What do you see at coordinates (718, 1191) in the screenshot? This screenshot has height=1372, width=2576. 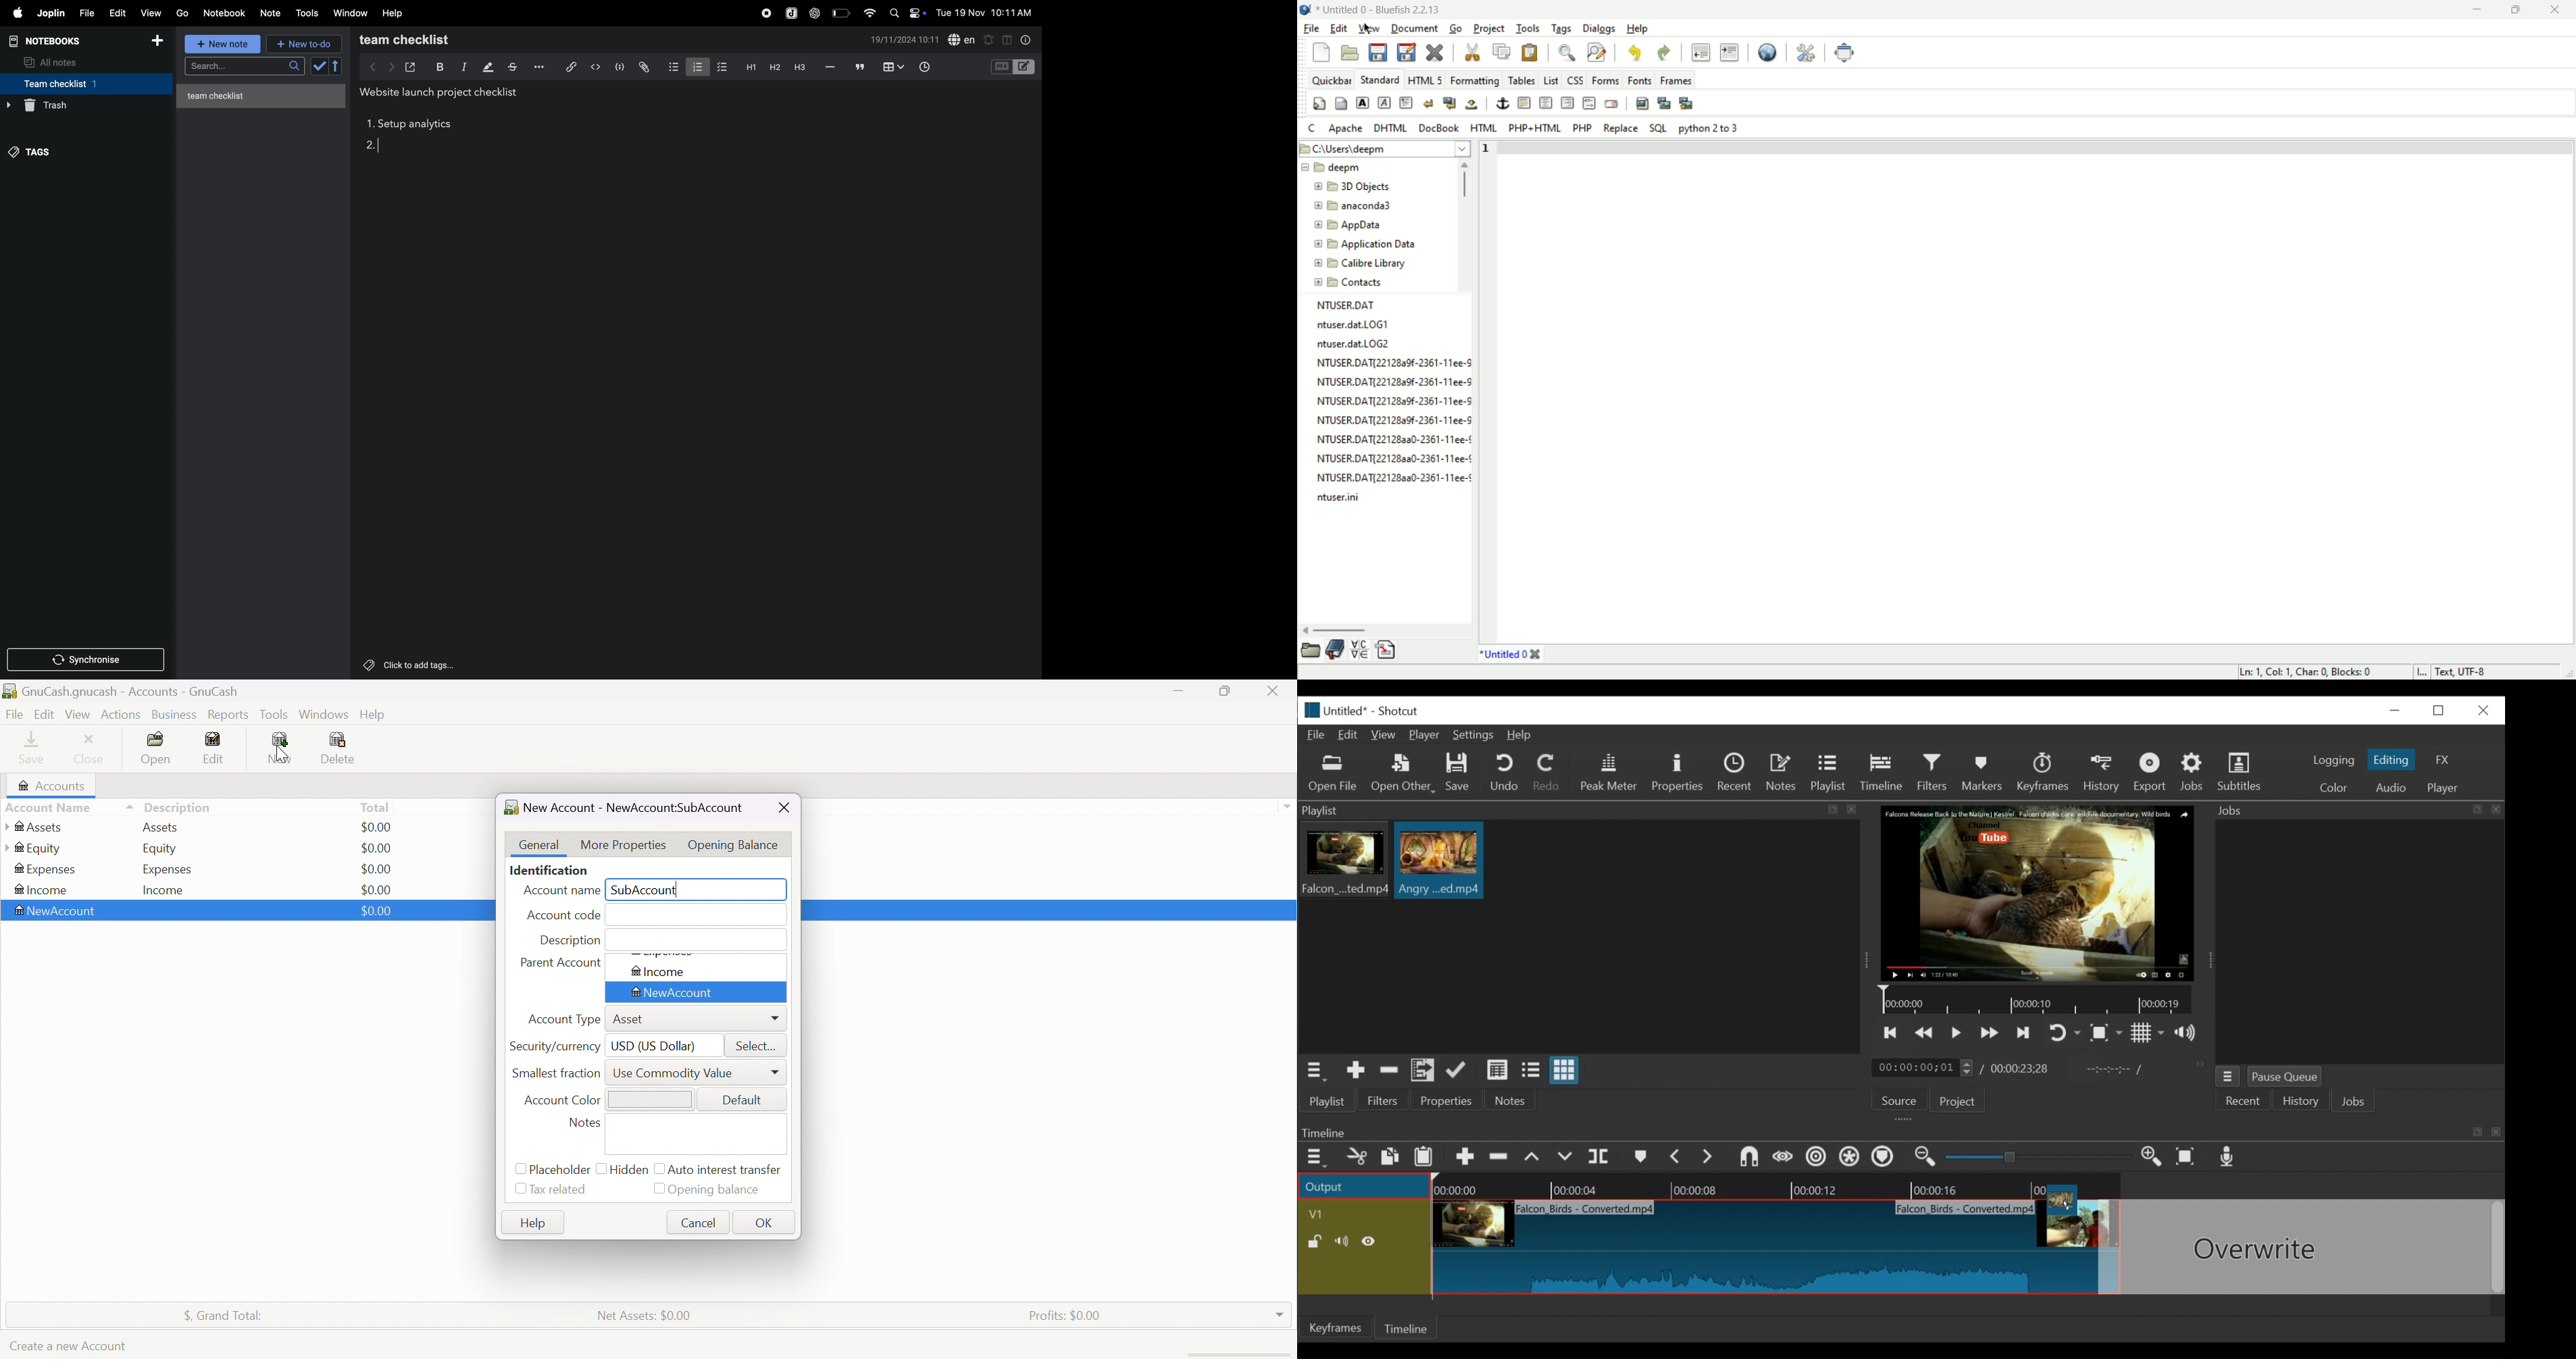 I see `Opening balance` at bounding box center [718, 1191].